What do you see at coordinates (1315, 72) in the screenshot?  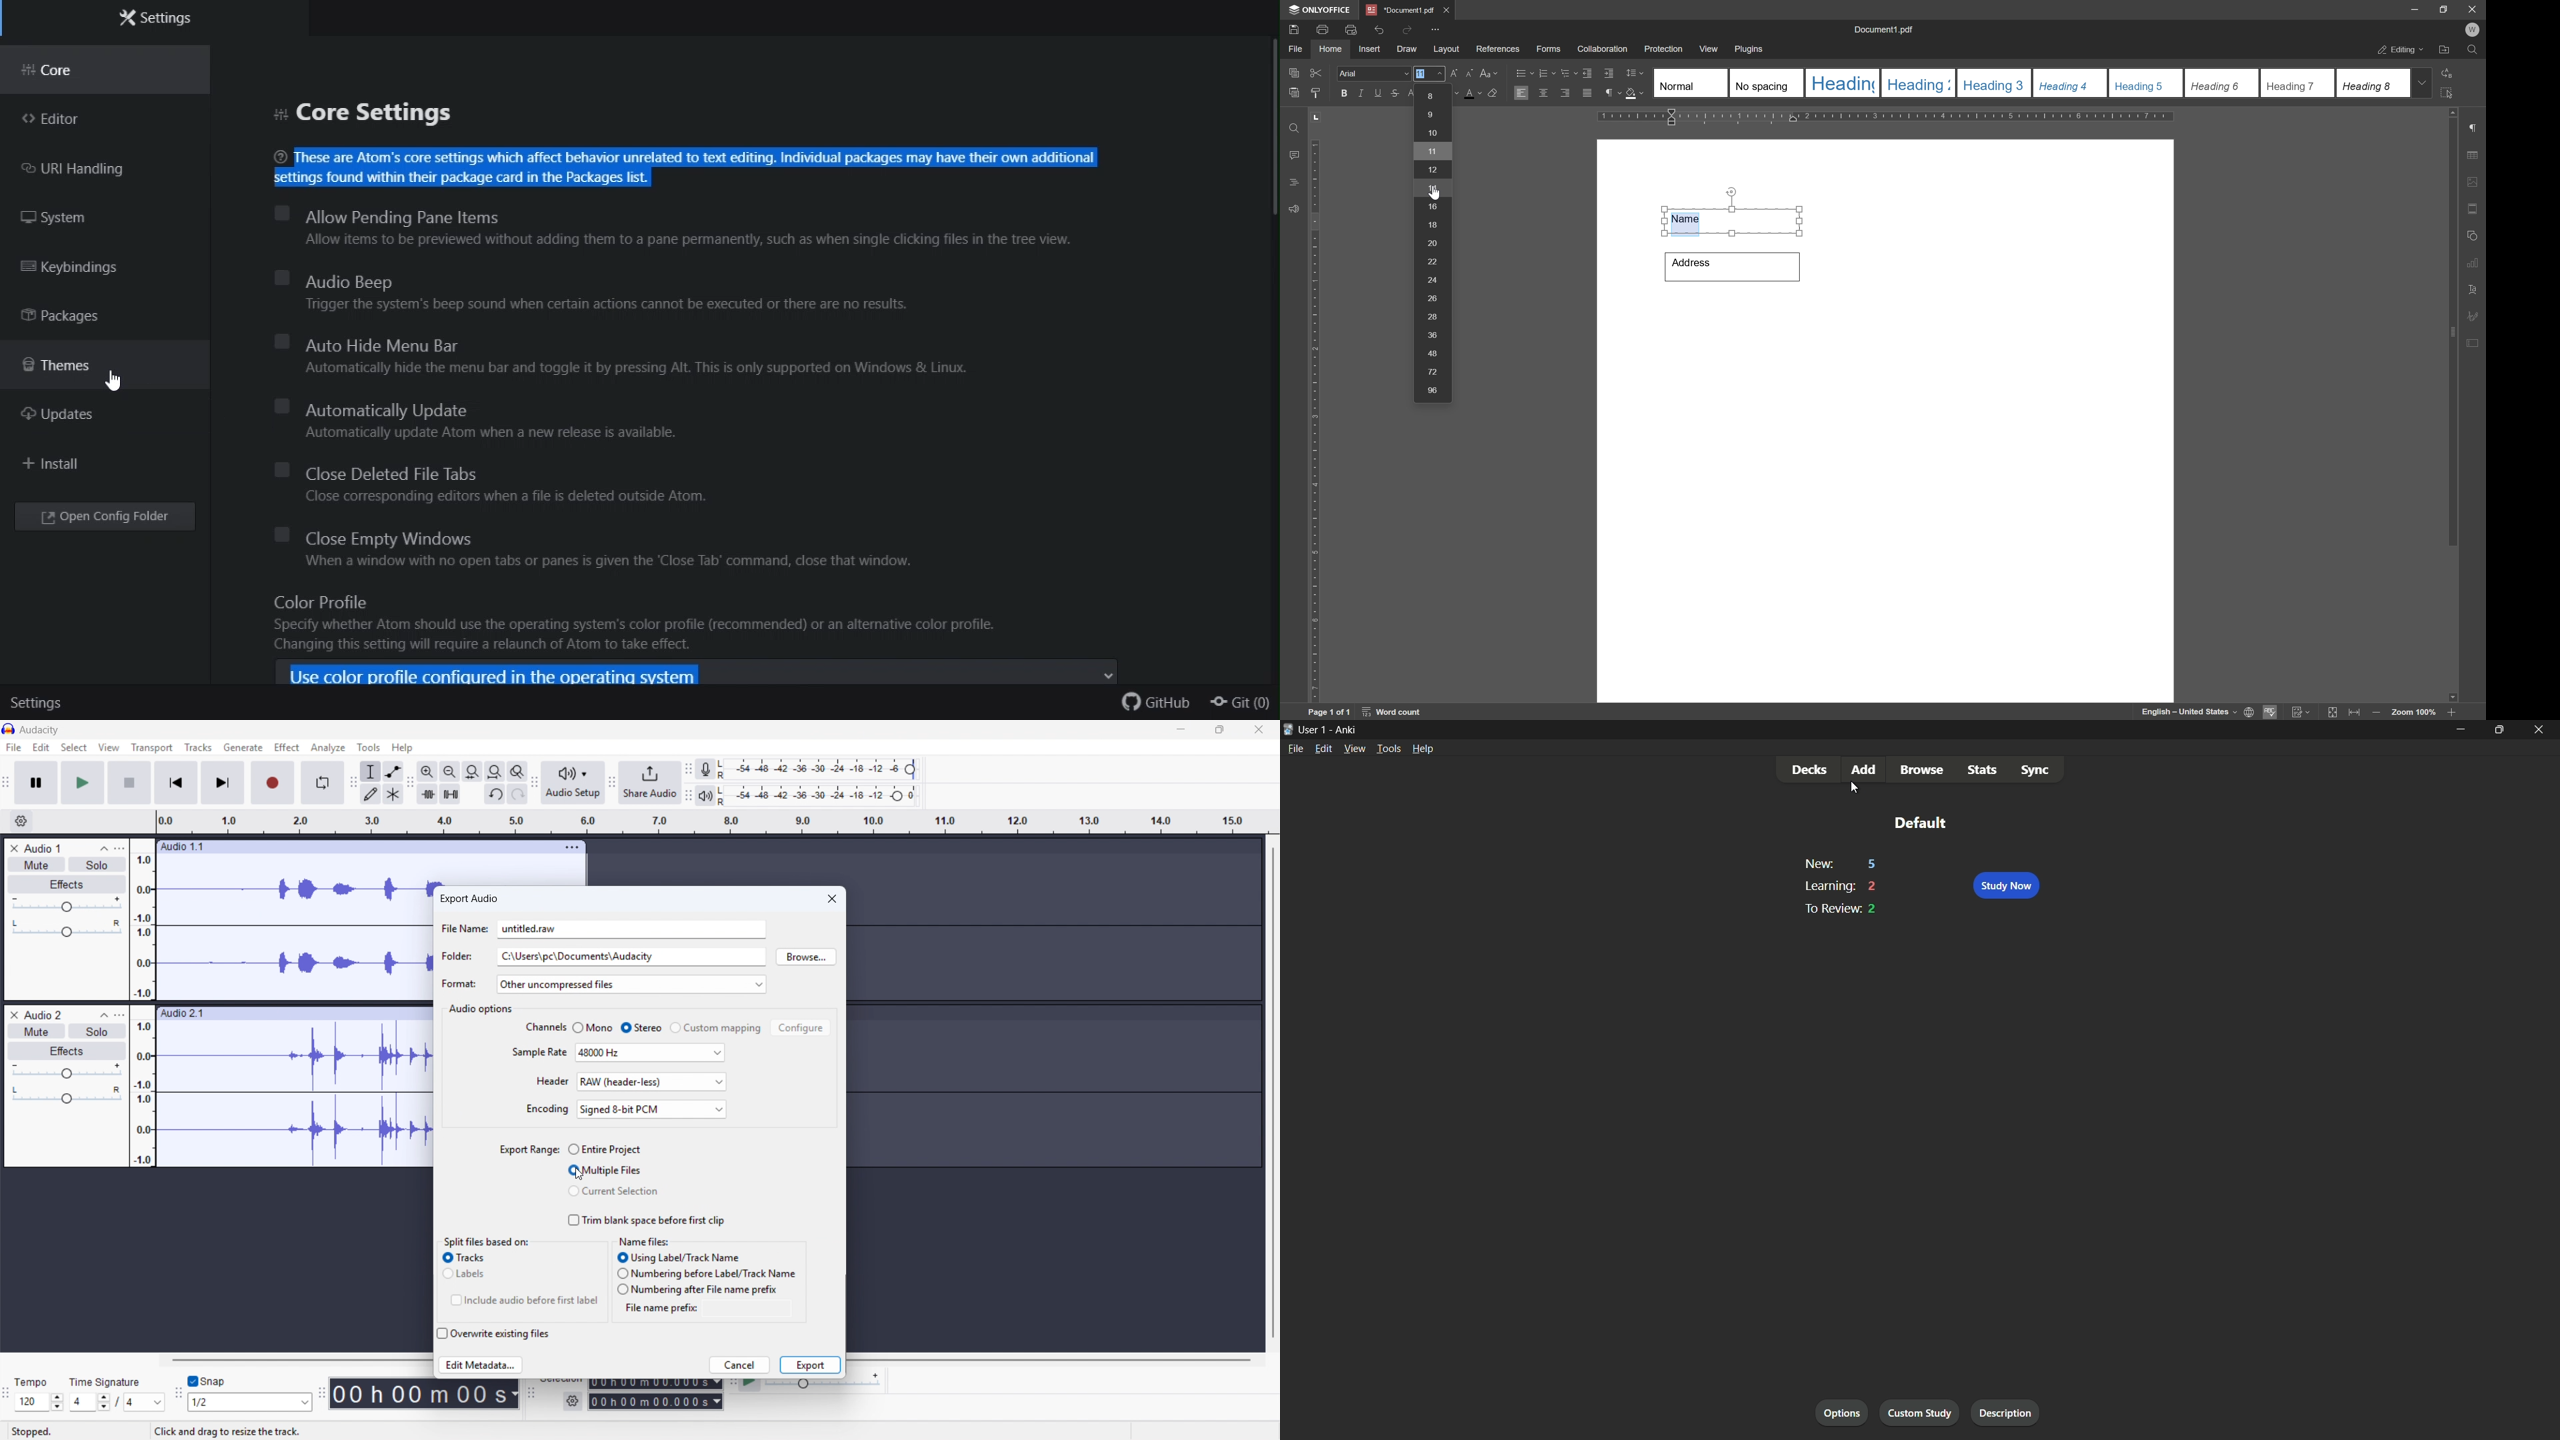 I see `cut` at bounding box center [1315, 72].